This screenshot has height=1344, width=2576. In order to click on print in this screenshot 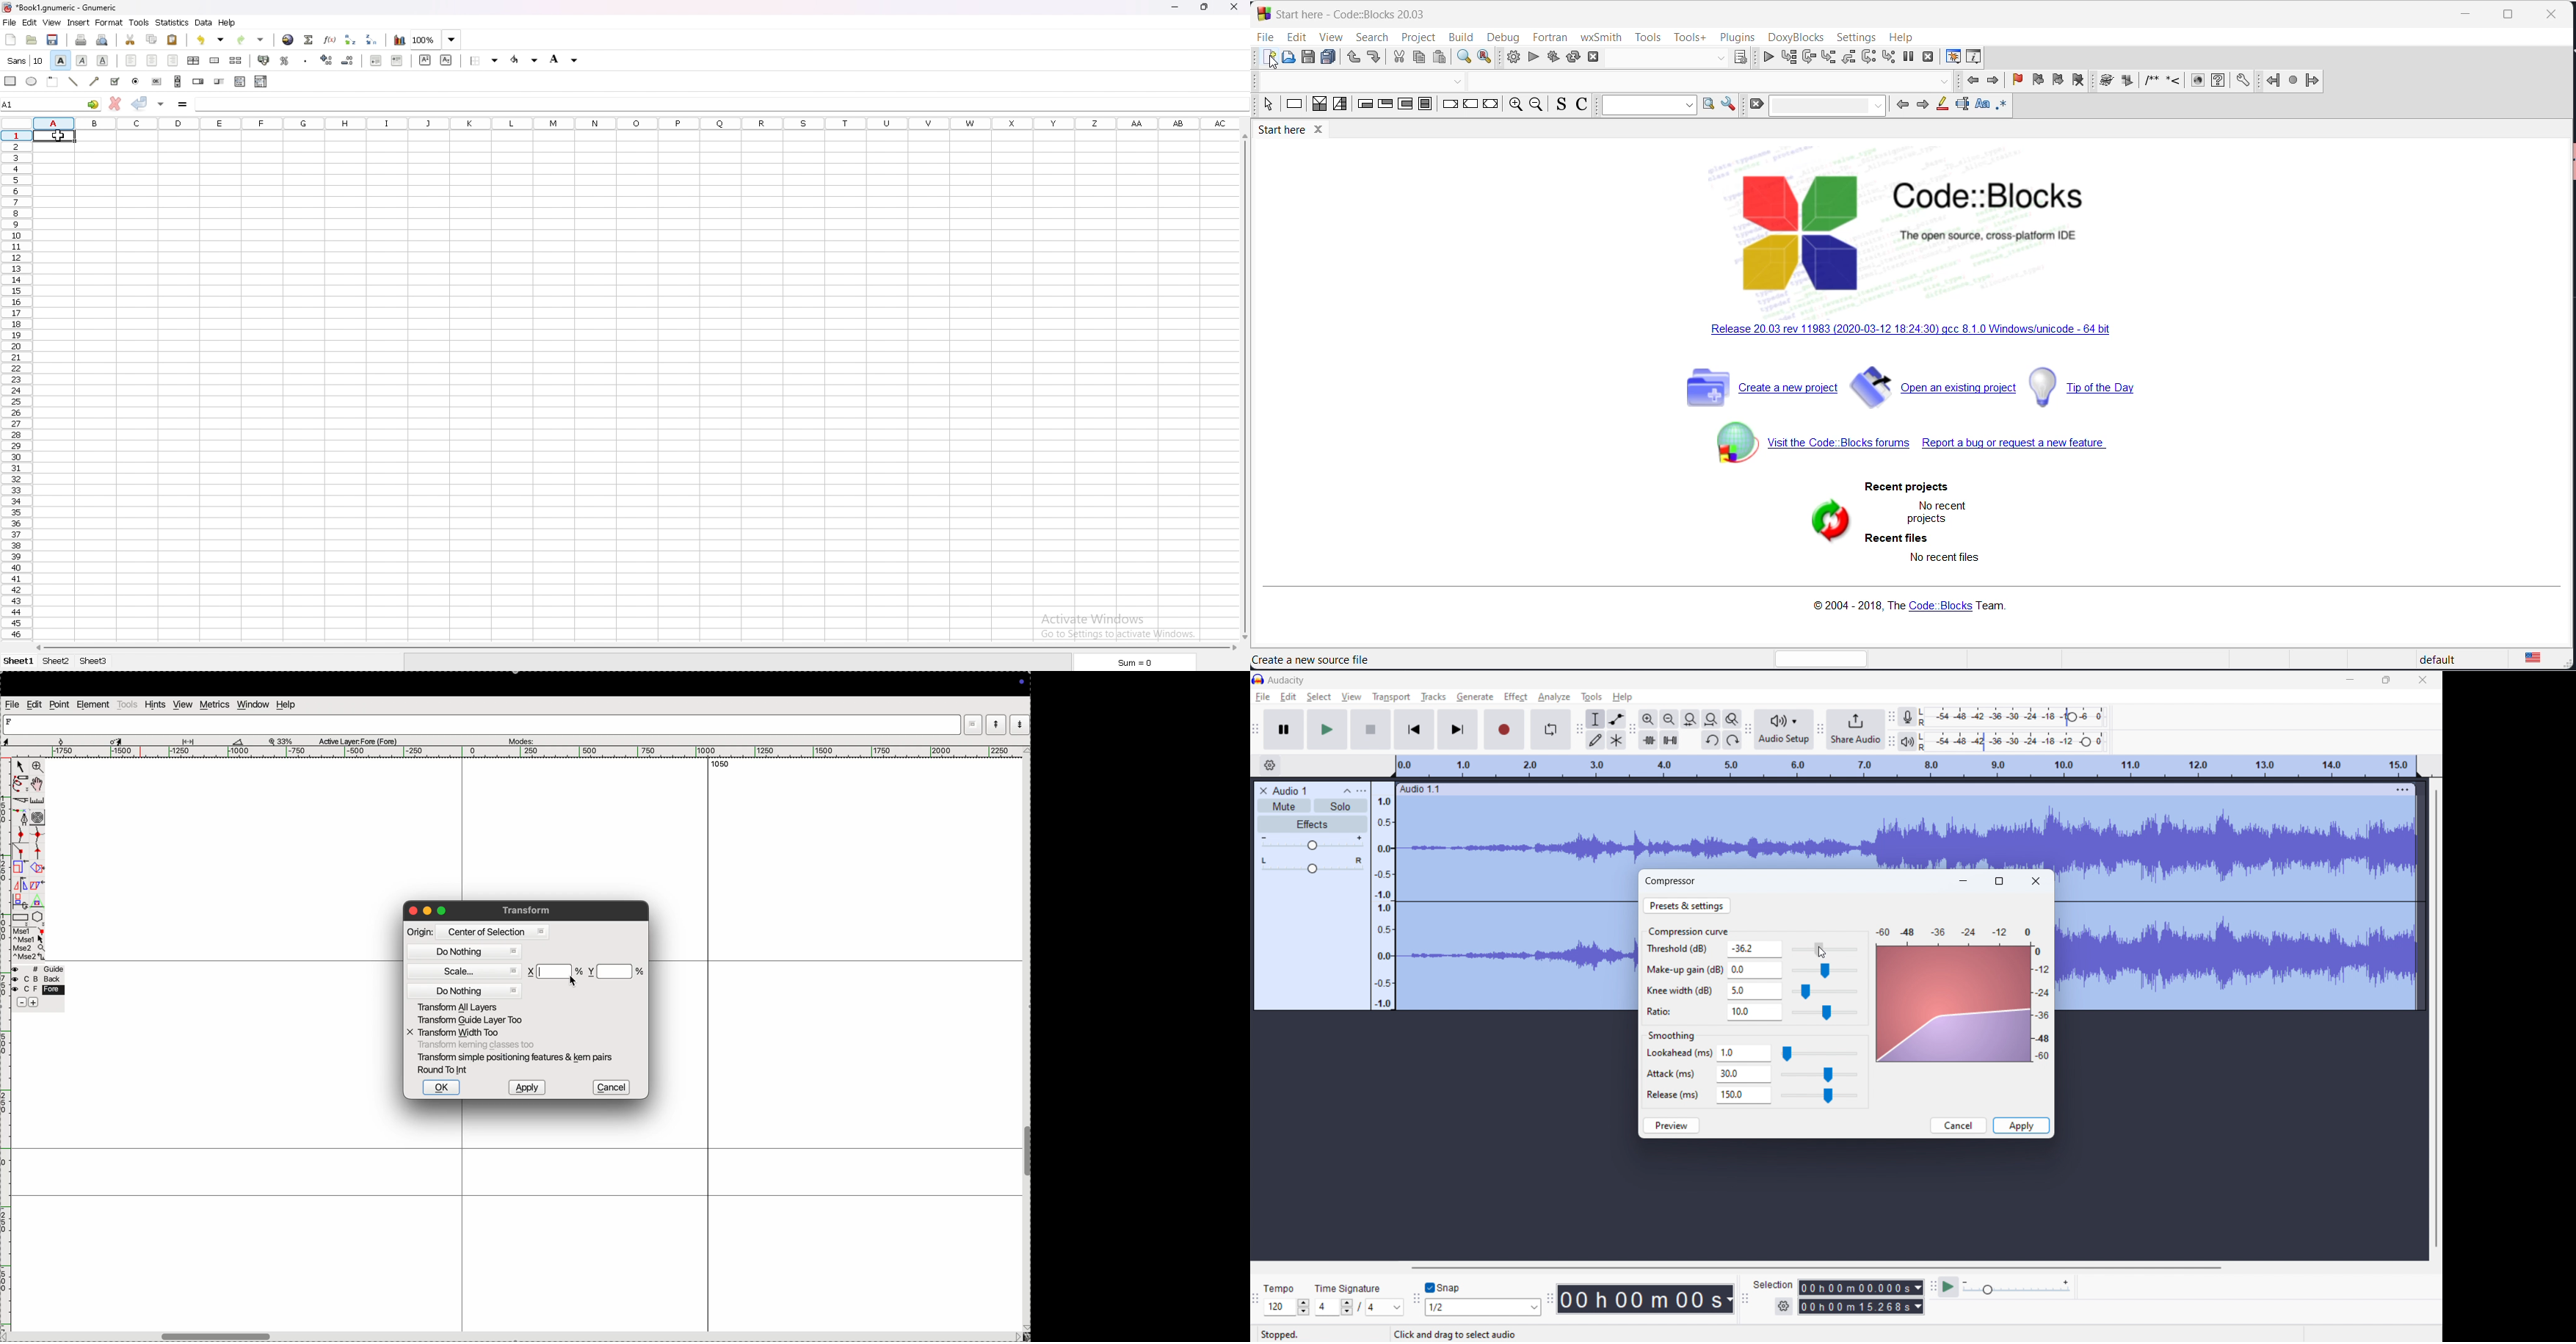, I will do `click(81, 39)`.